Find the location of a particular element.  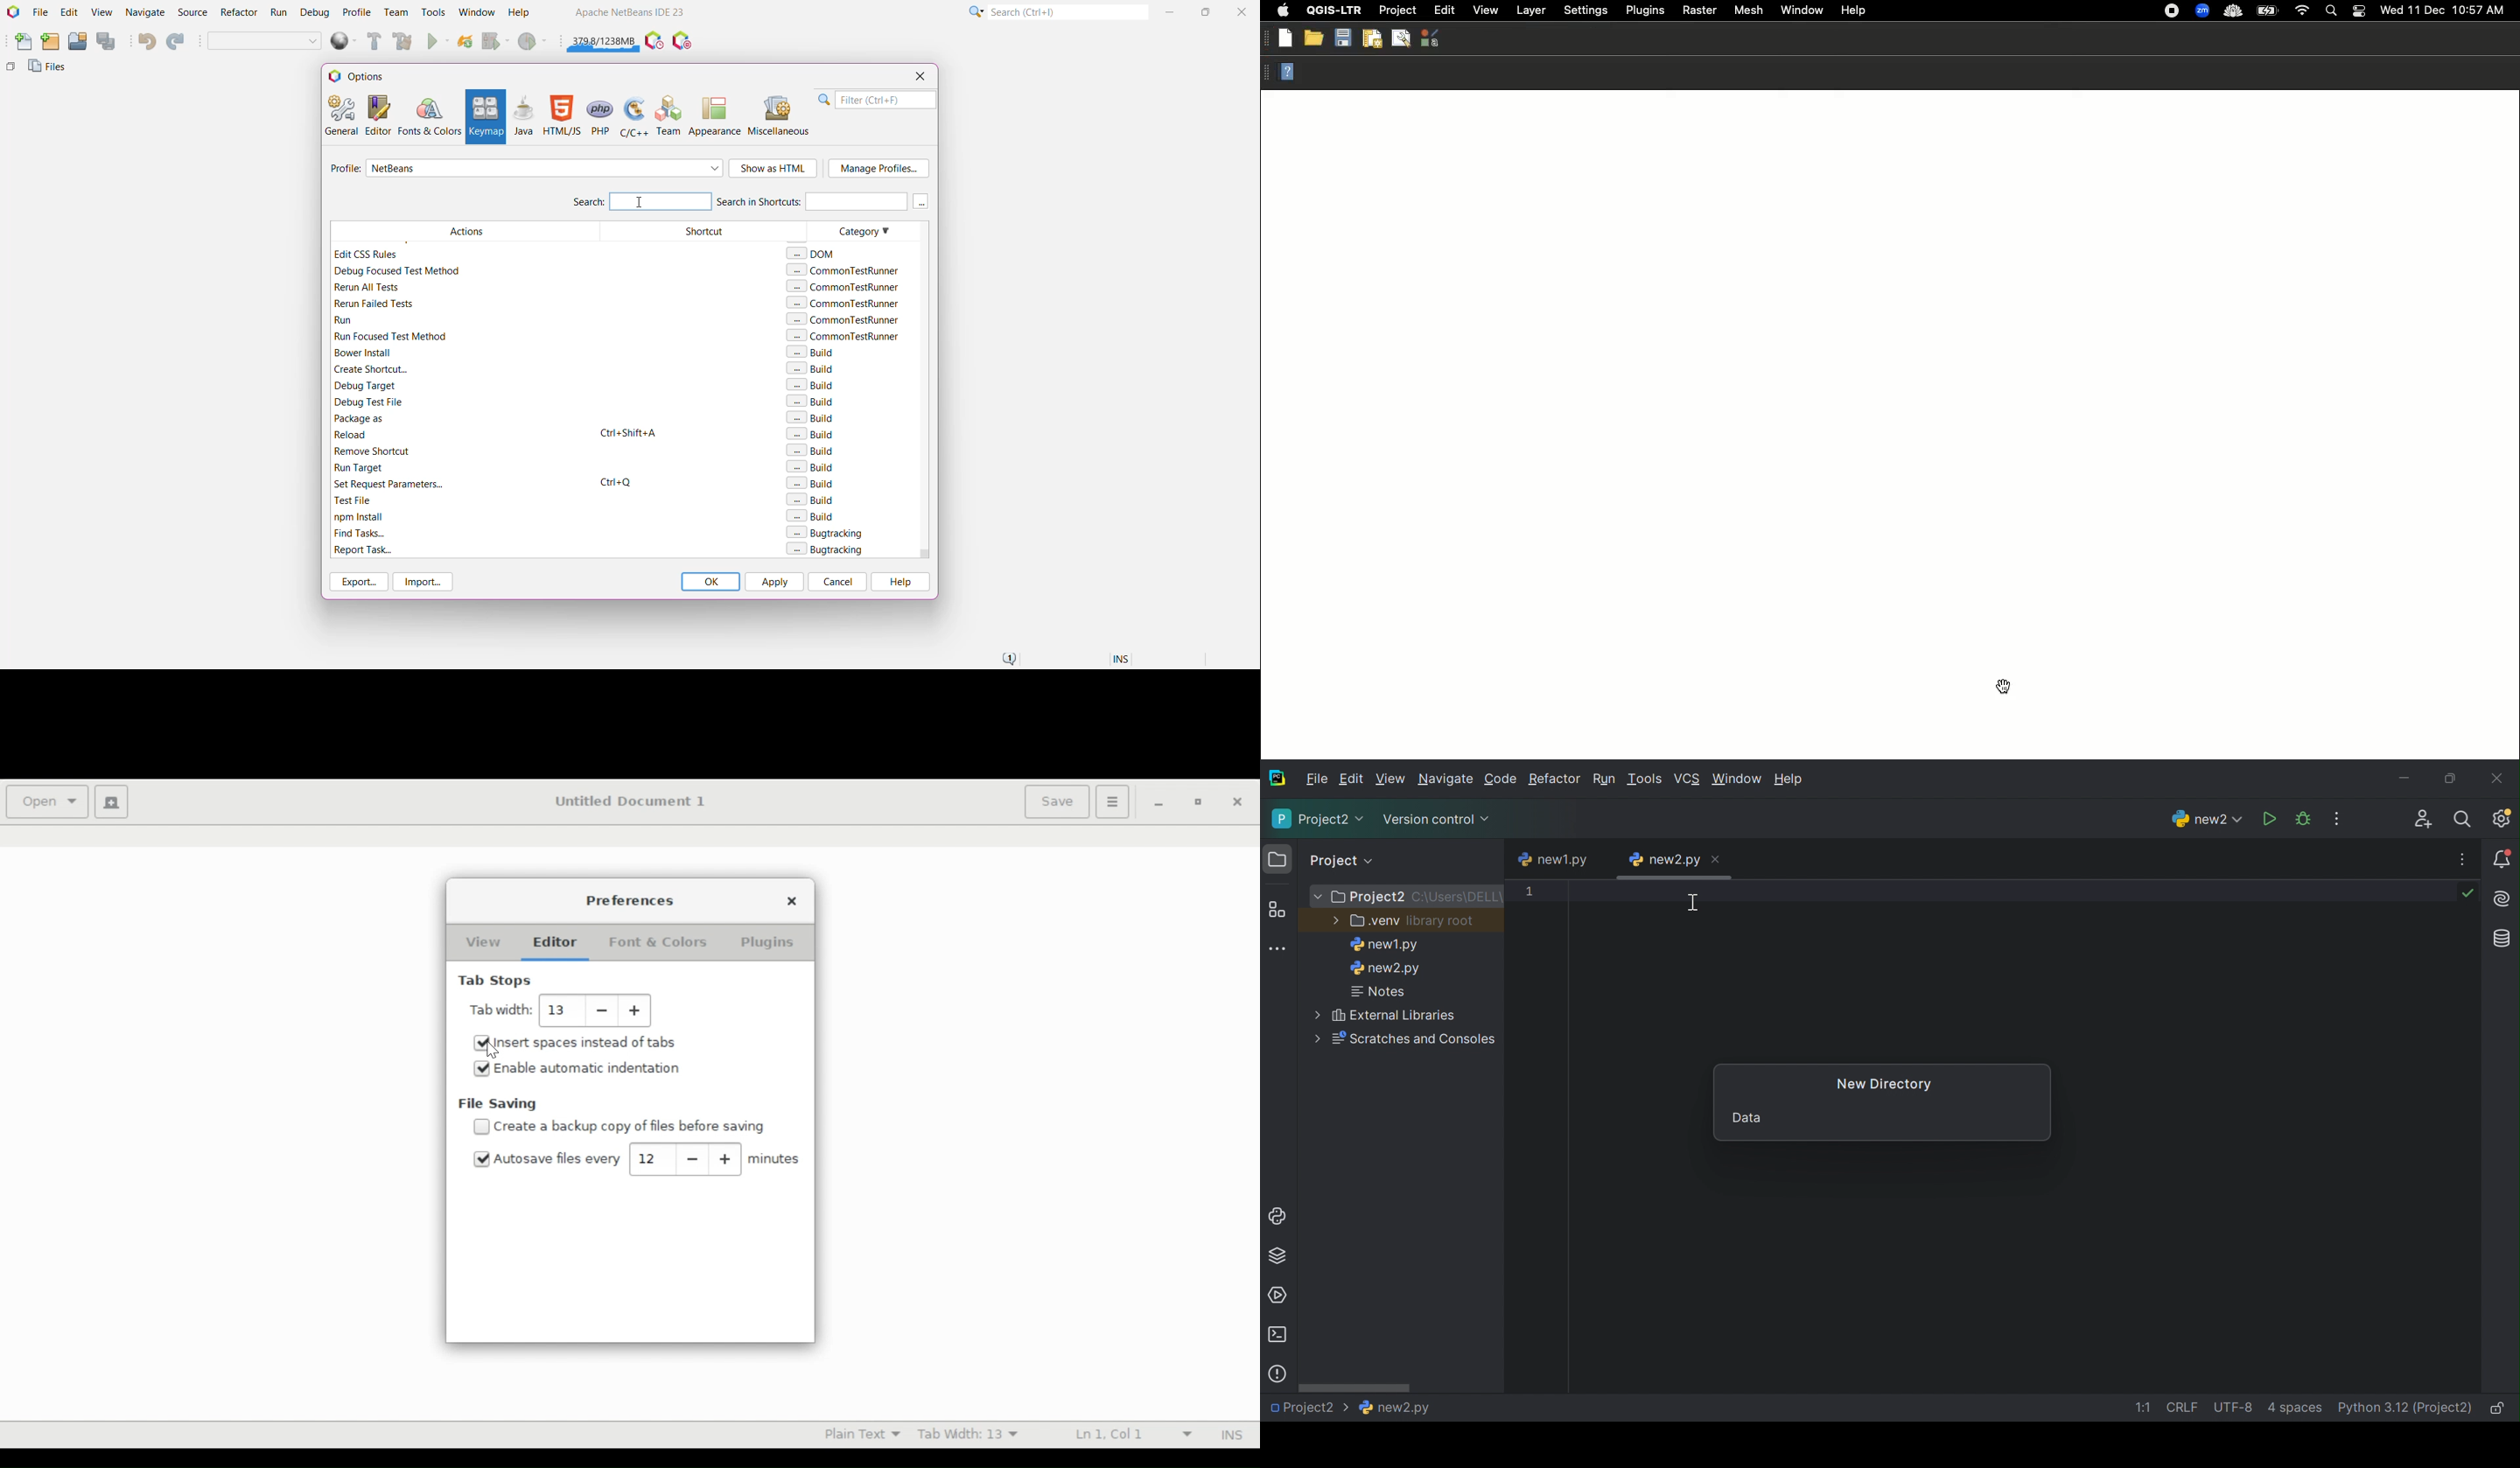

File Saving is located at coordinates (498, 1104).